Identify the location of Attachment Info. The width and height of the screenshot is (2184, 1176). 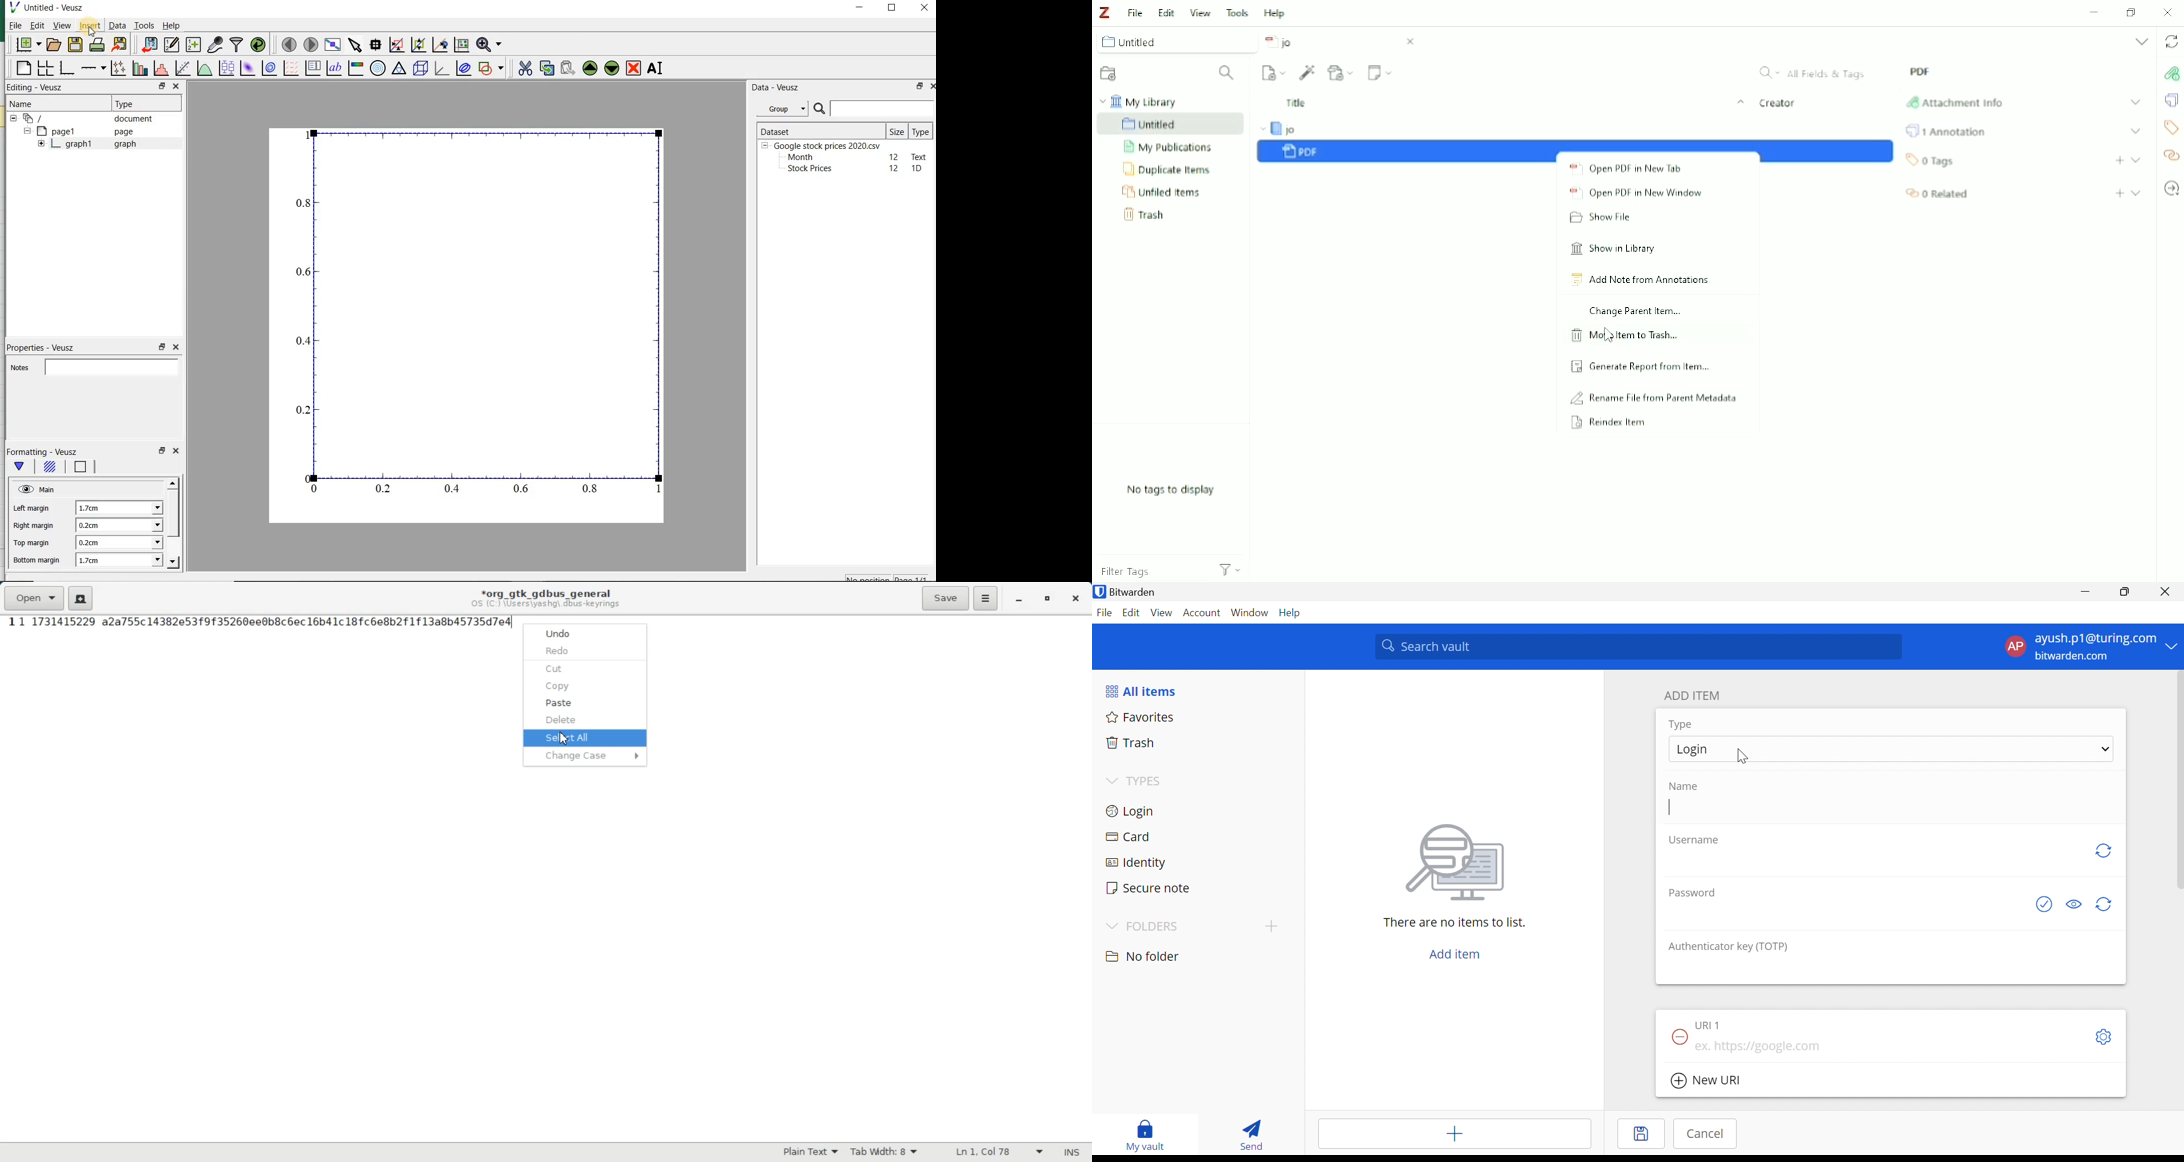
(1953, 102).